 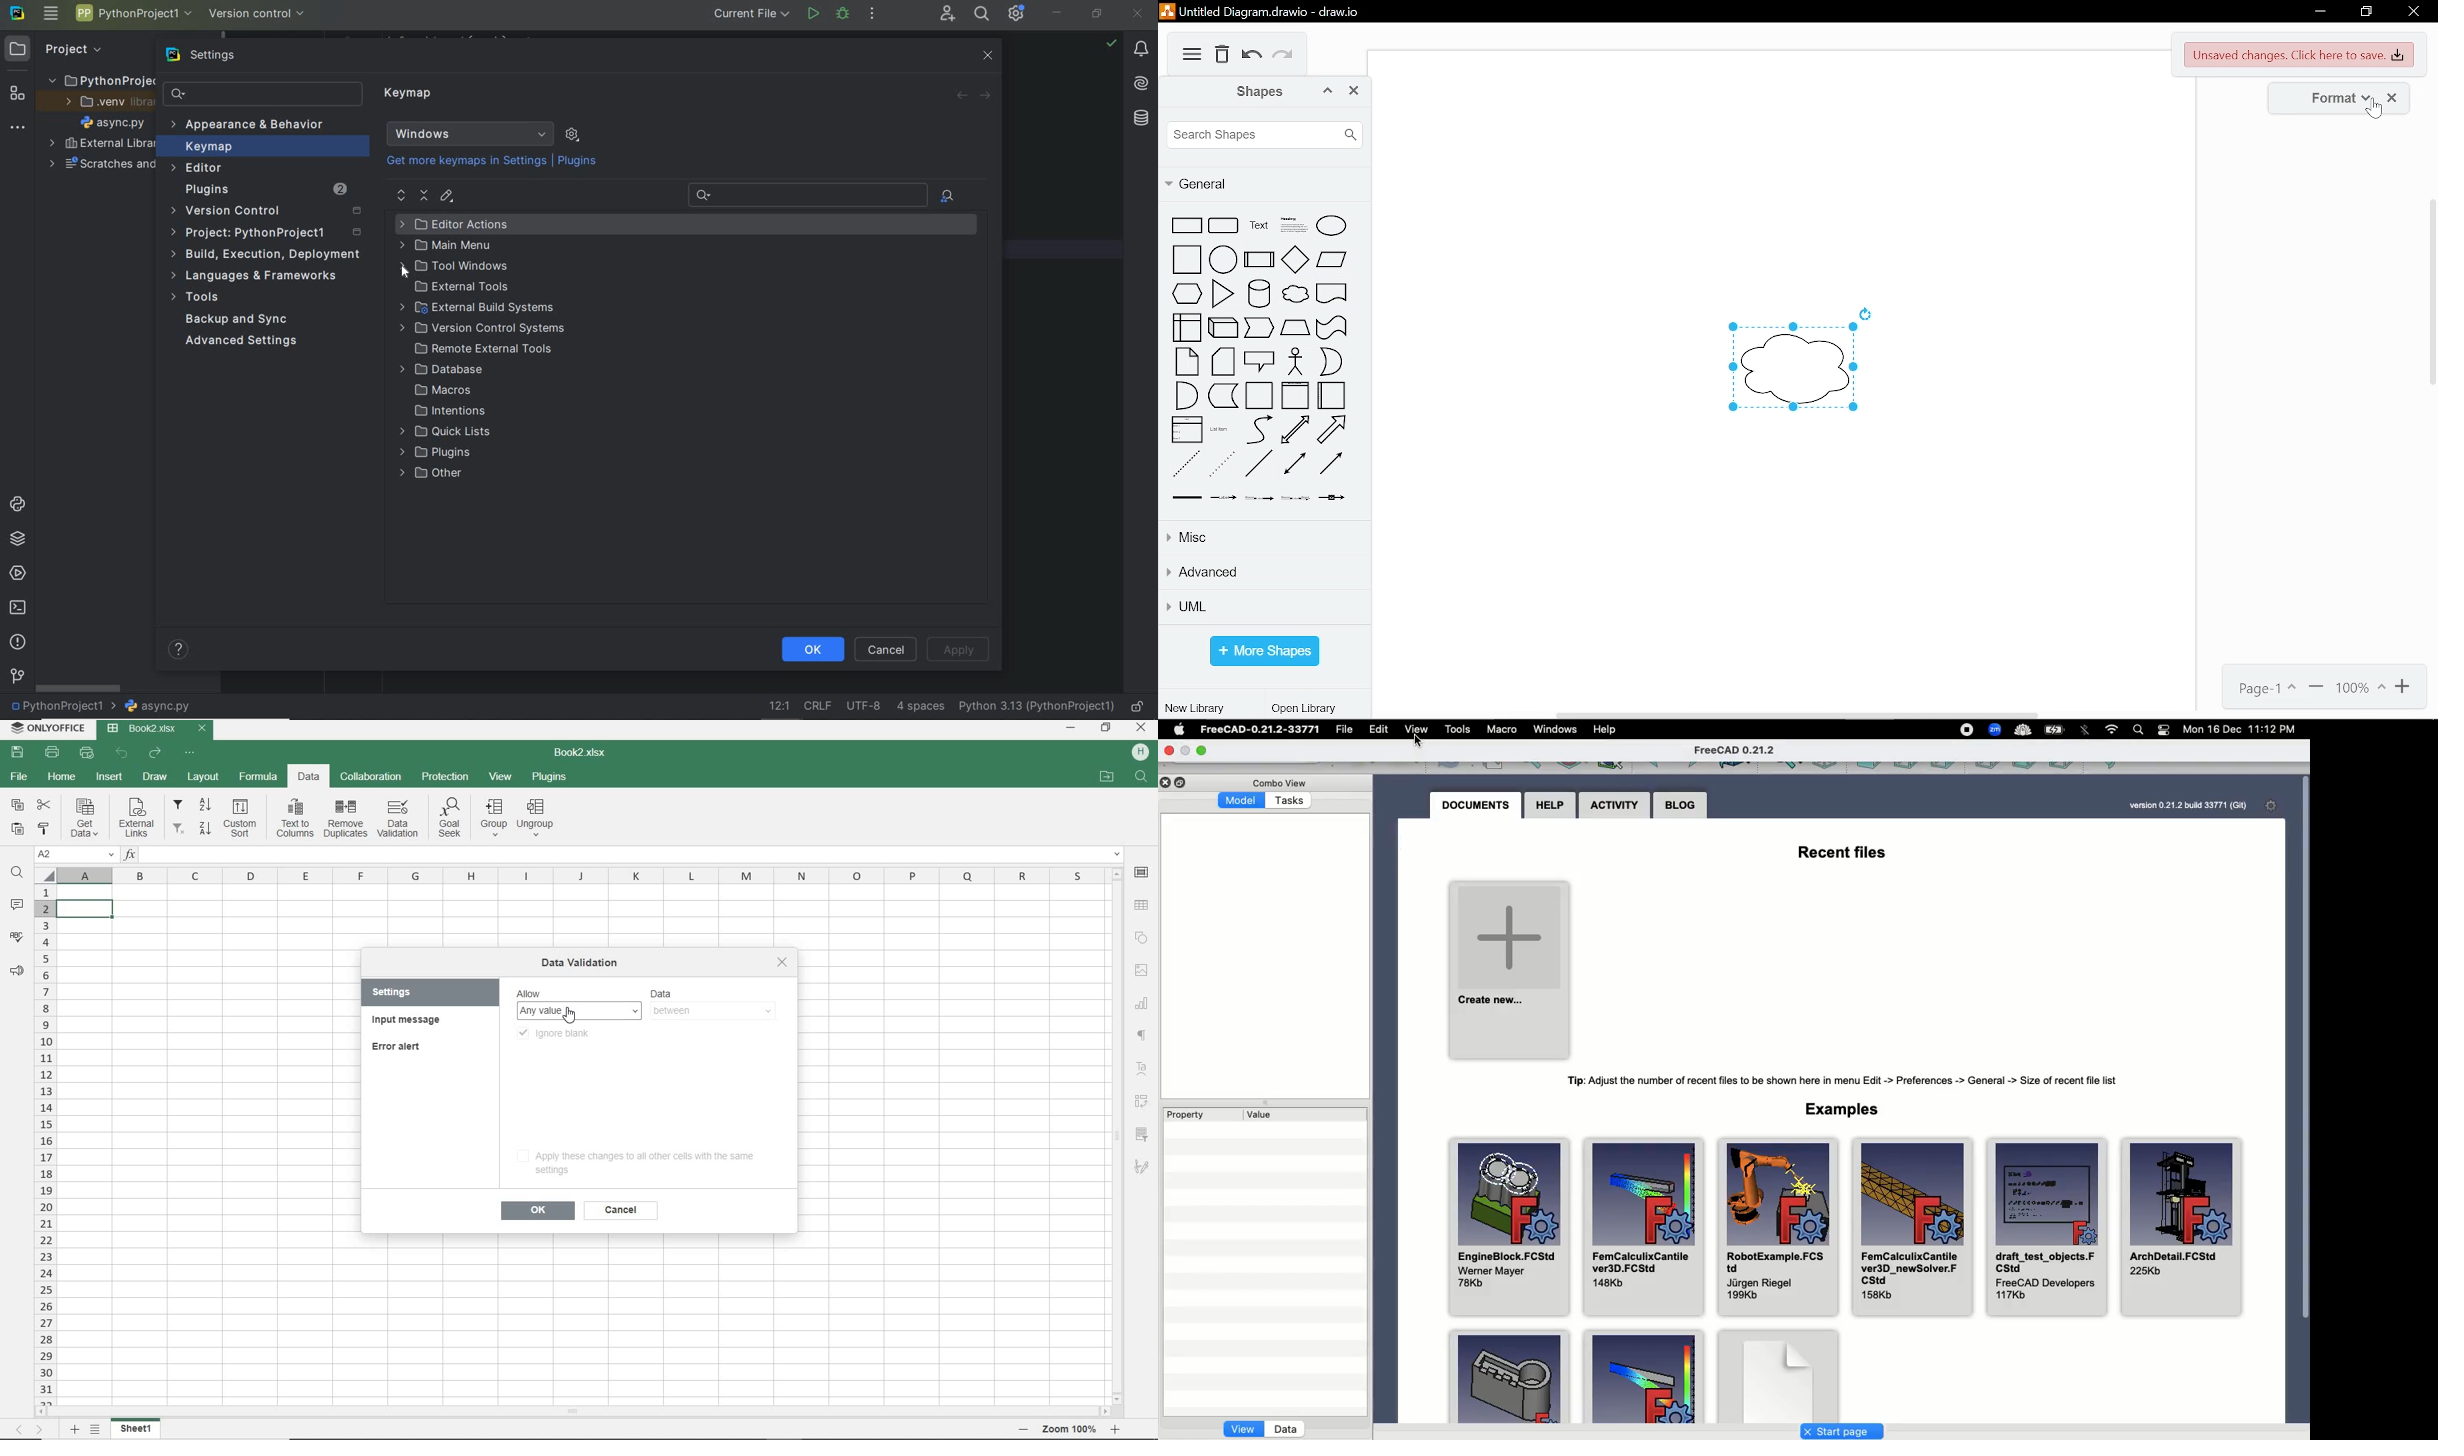 What do you see at coordinates (1305, 708) in the screenshot?
I see `open library` at bounding box center [1305, 708].